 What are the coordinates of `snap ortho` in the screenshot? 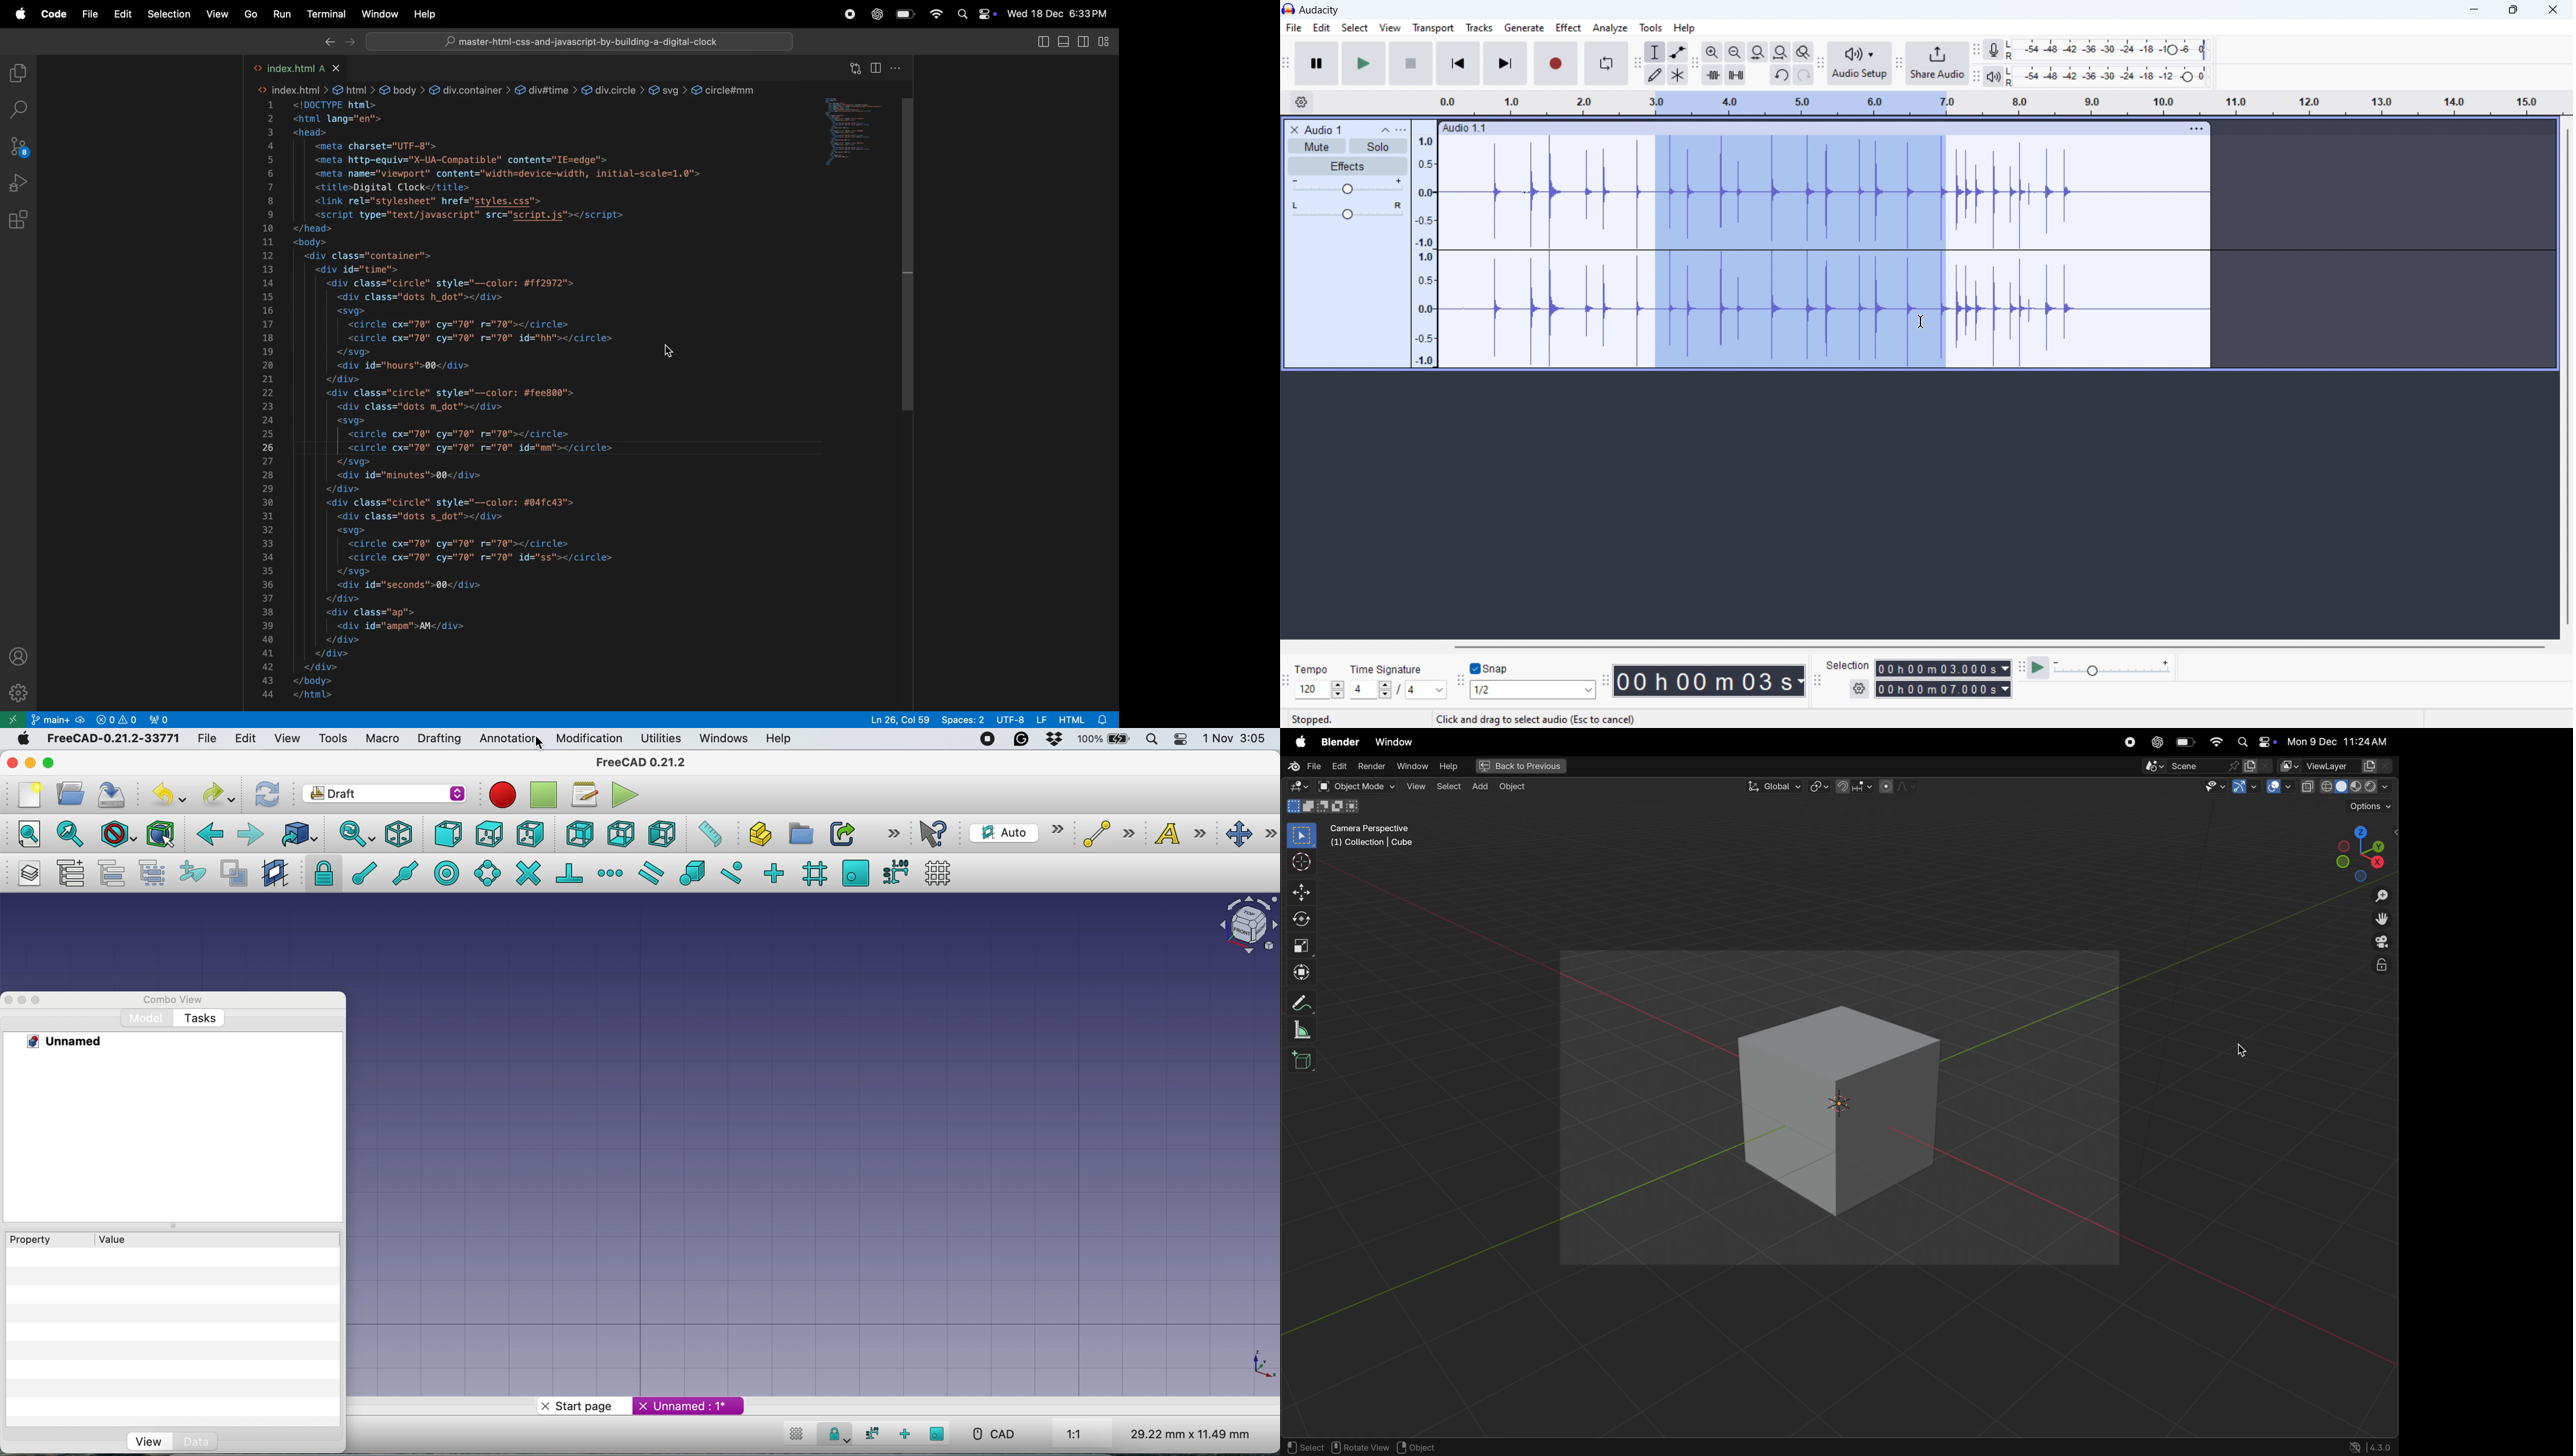 It's located at (775, 873).